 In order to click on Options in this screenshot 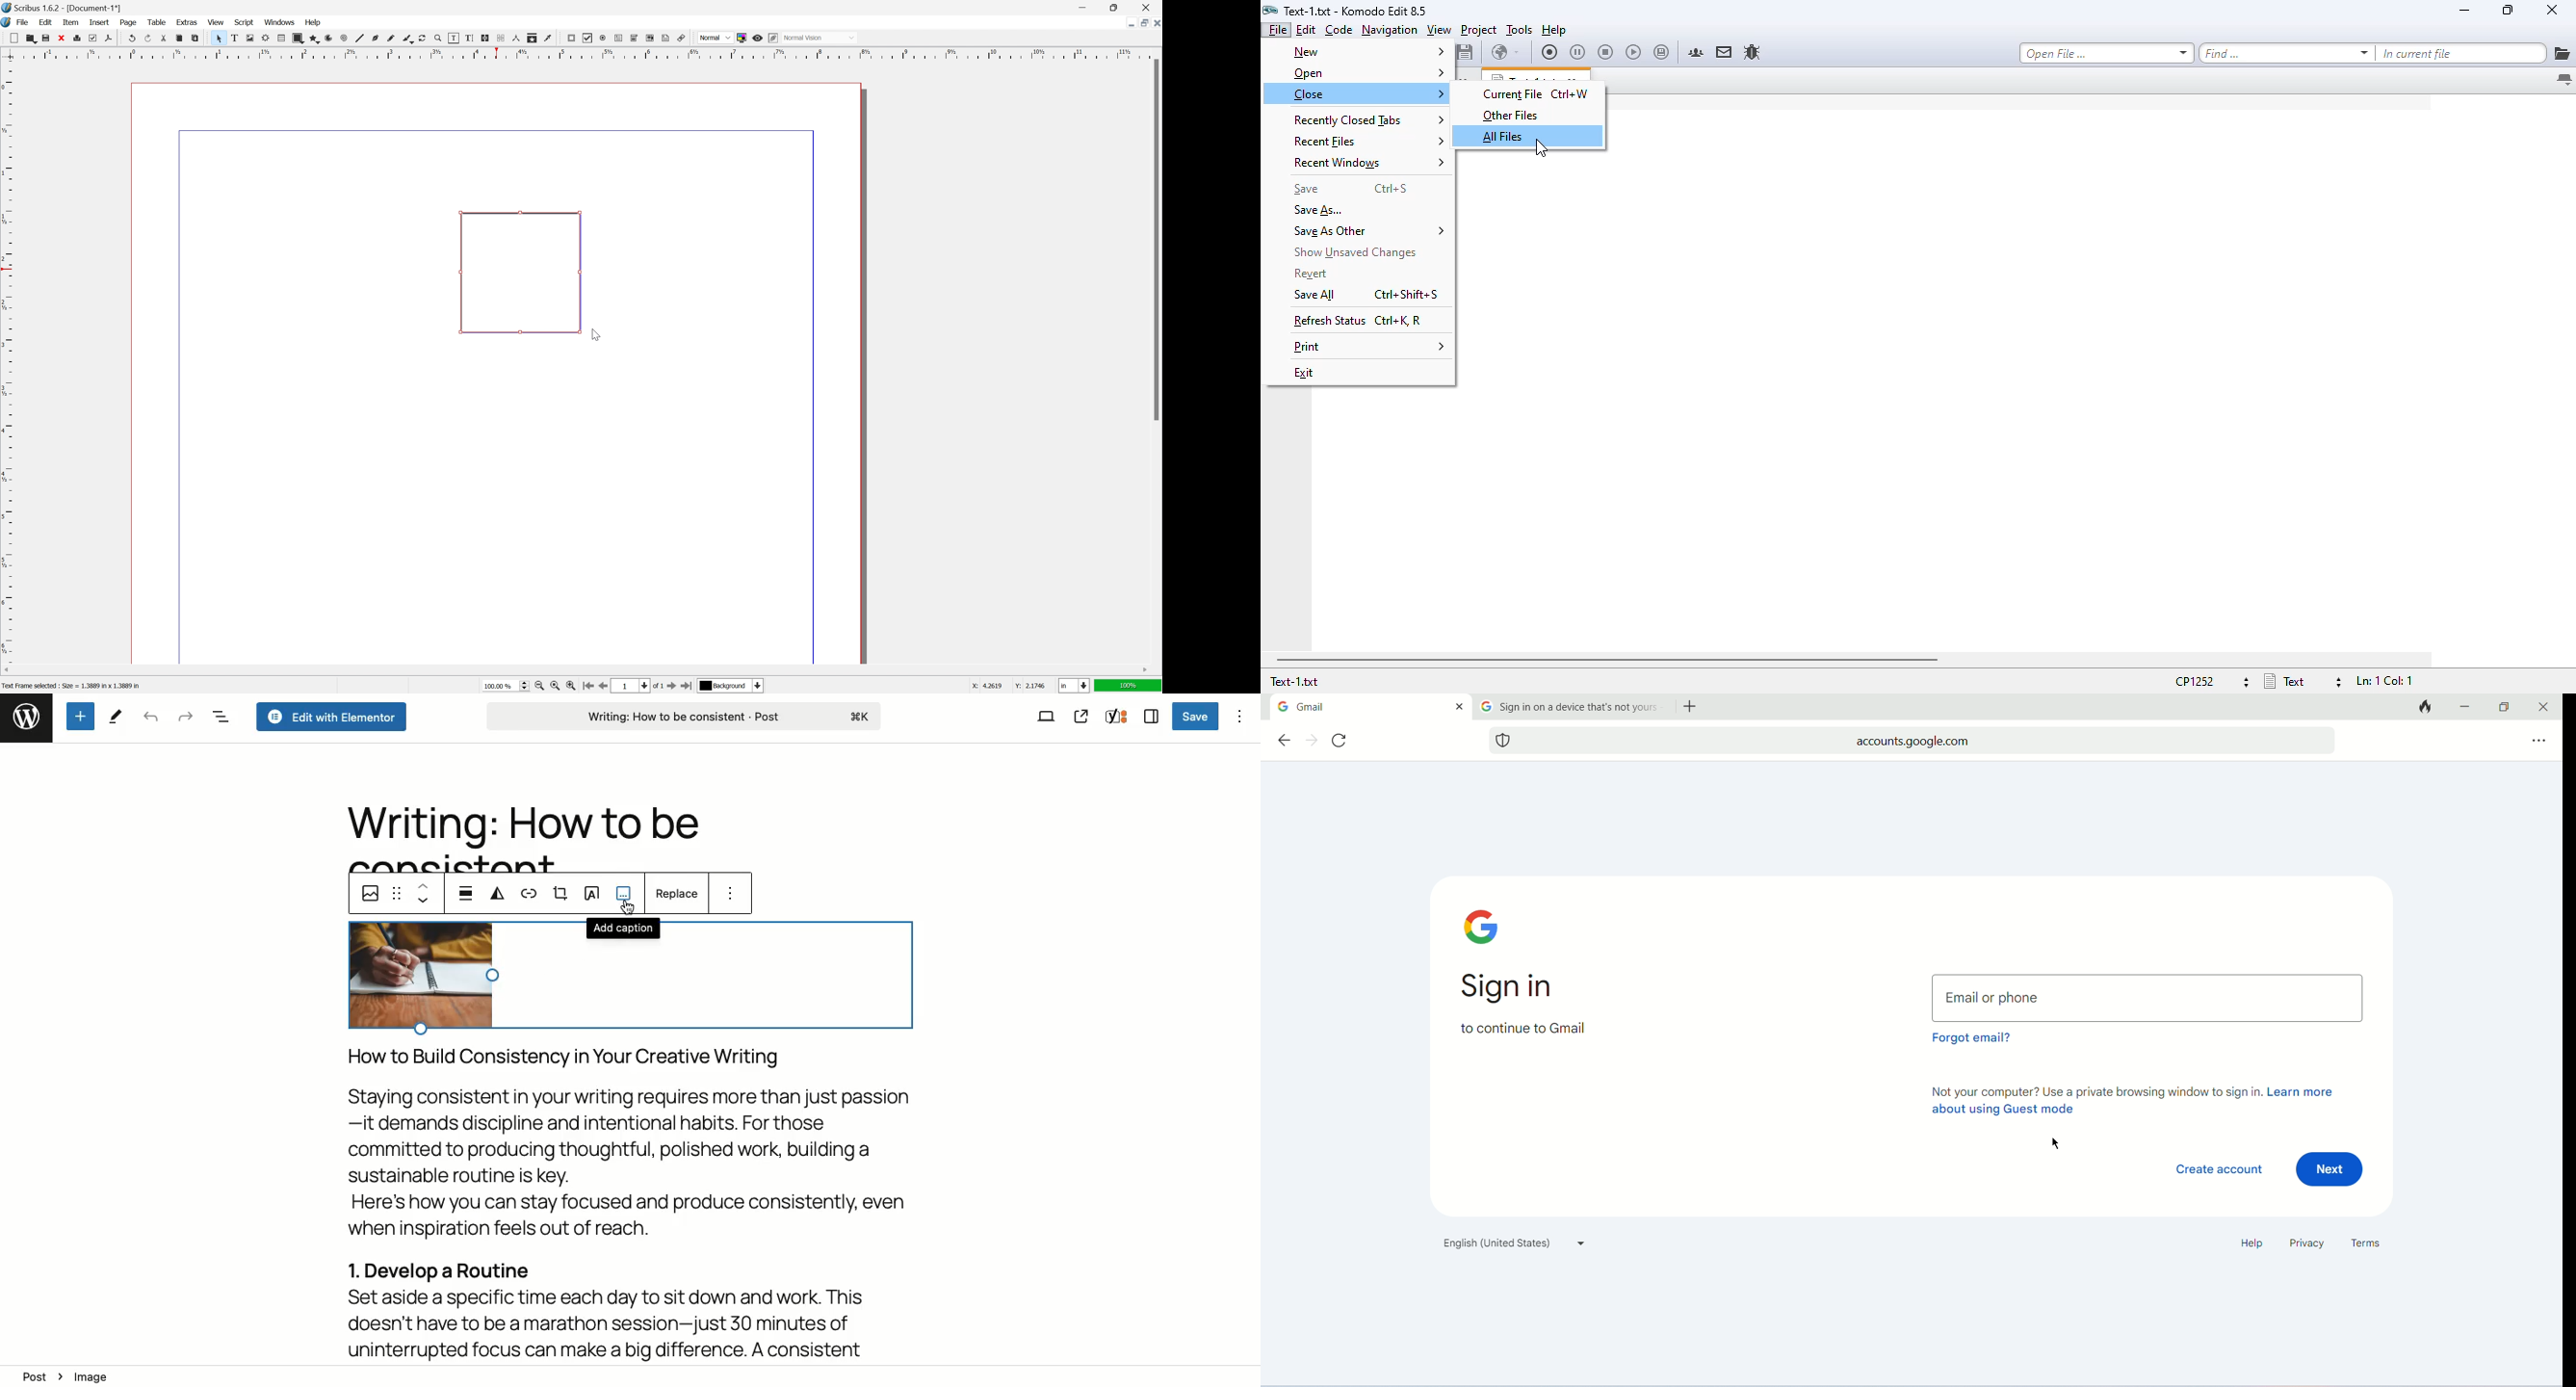, I will do `click(731, 892)`.